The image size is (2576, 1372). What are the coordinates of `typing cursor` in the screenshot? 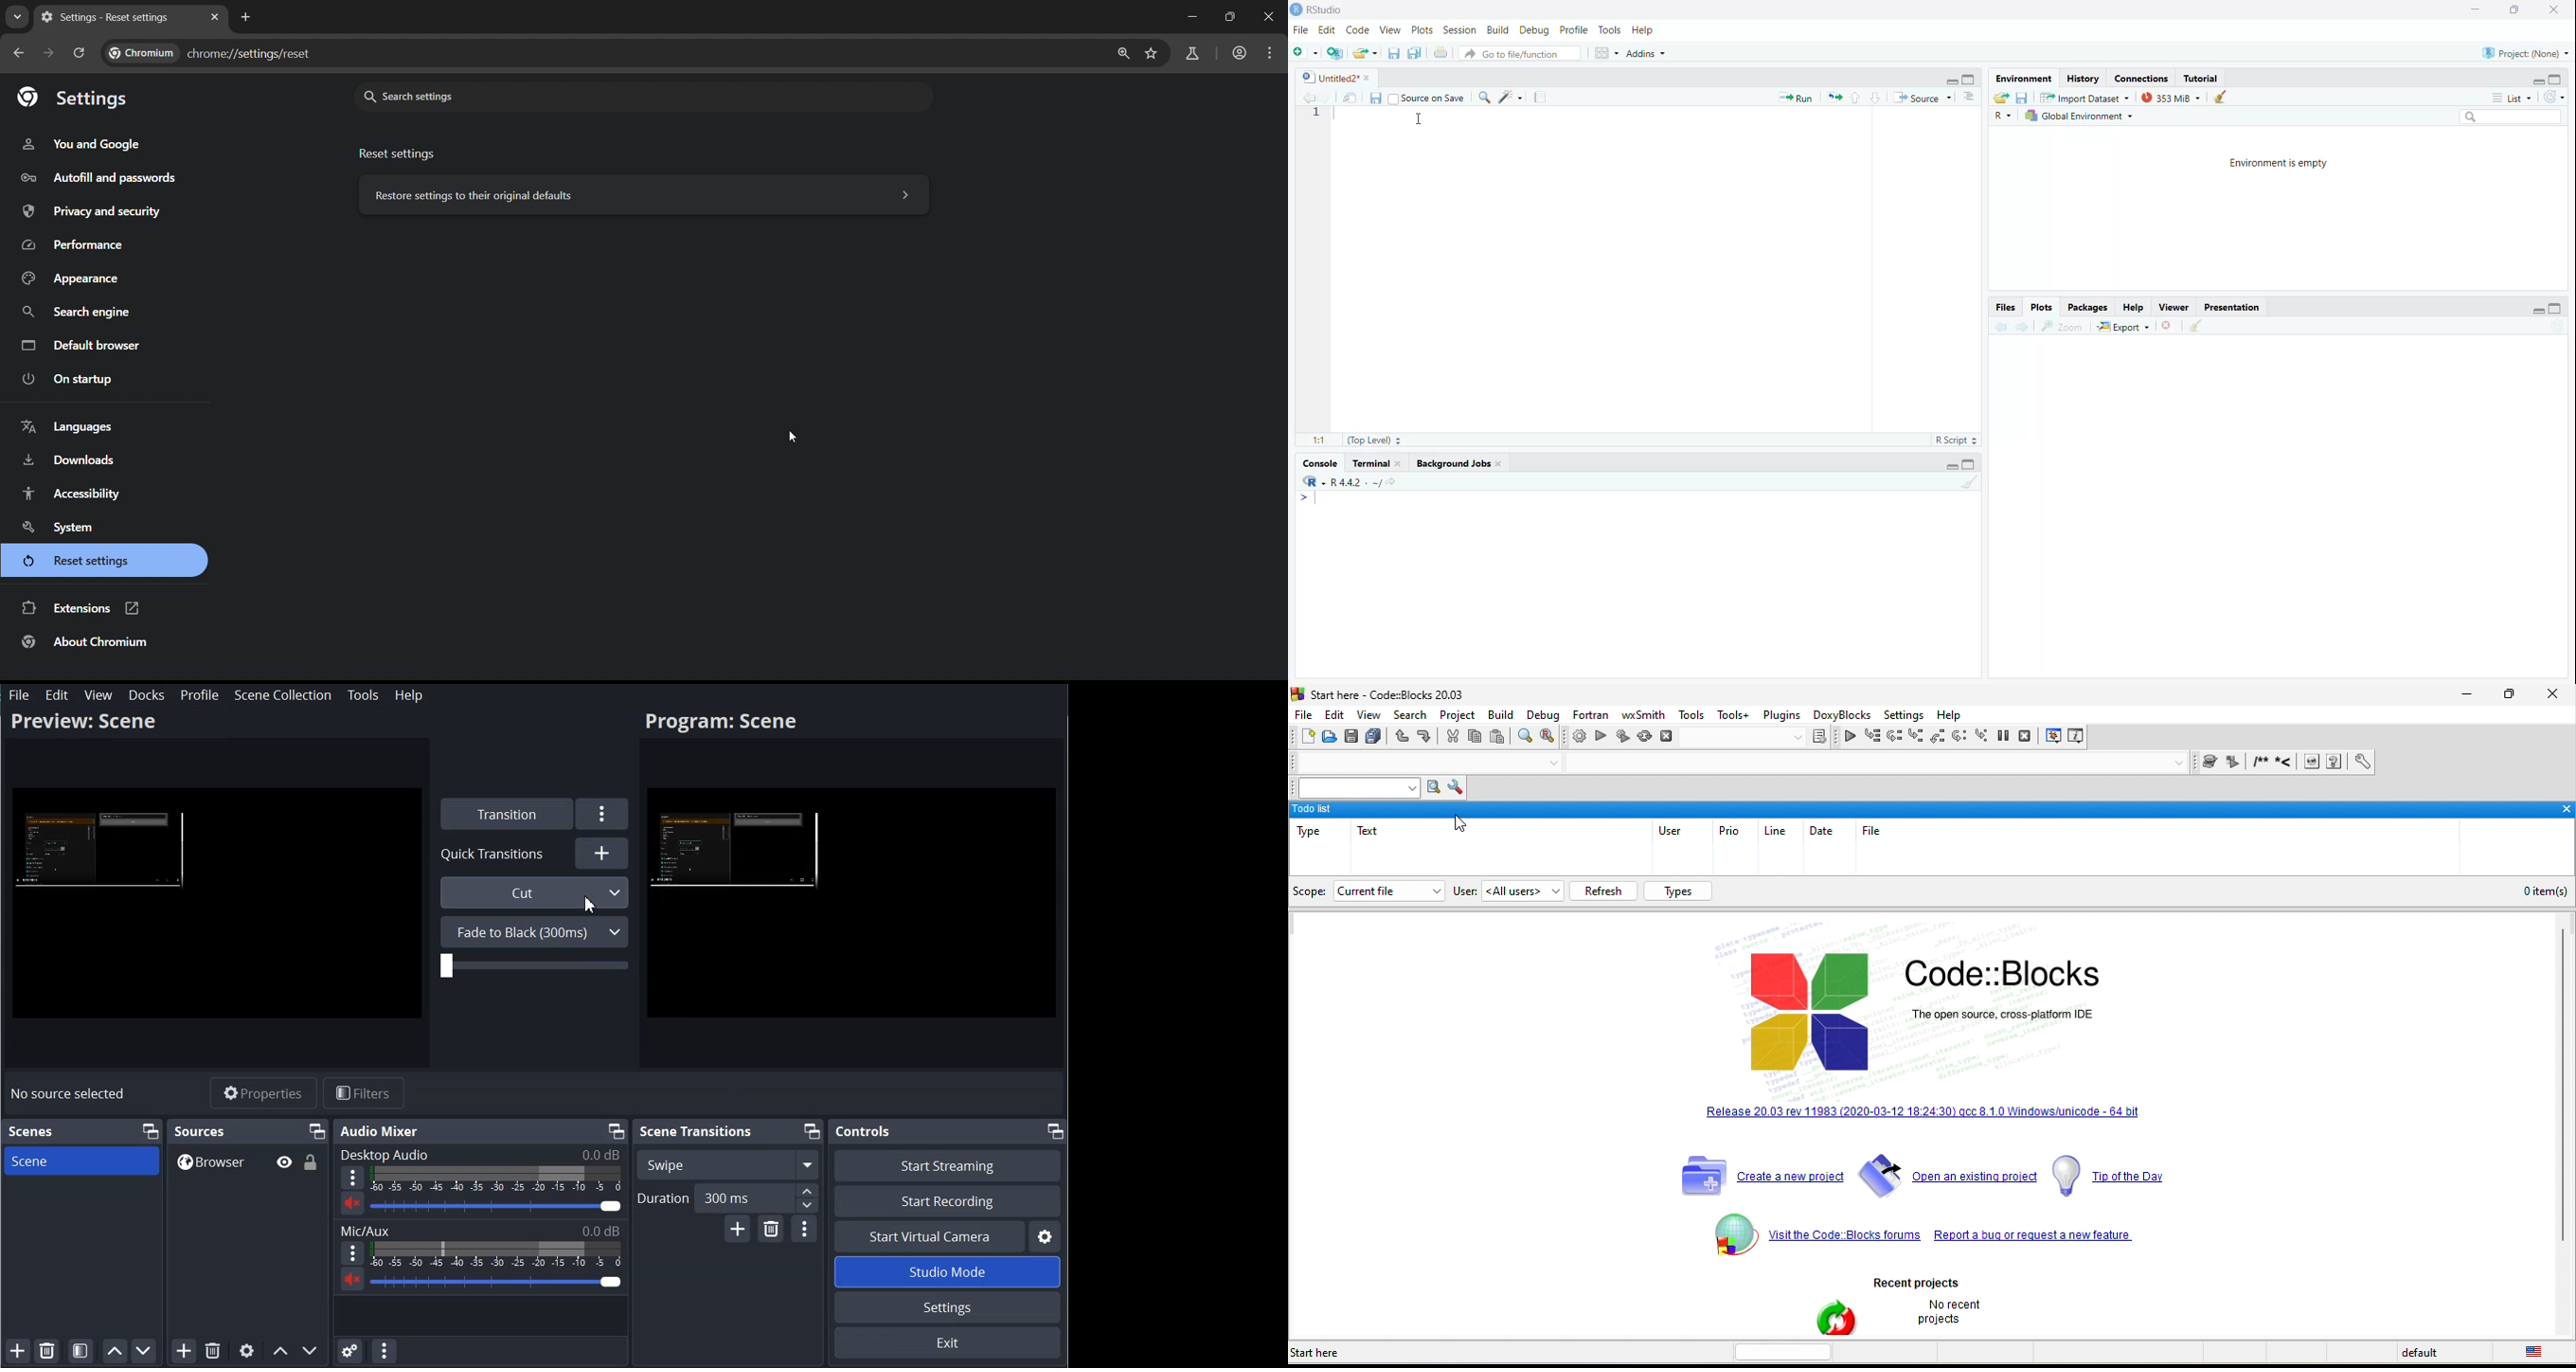 It's located at (1310, 504).